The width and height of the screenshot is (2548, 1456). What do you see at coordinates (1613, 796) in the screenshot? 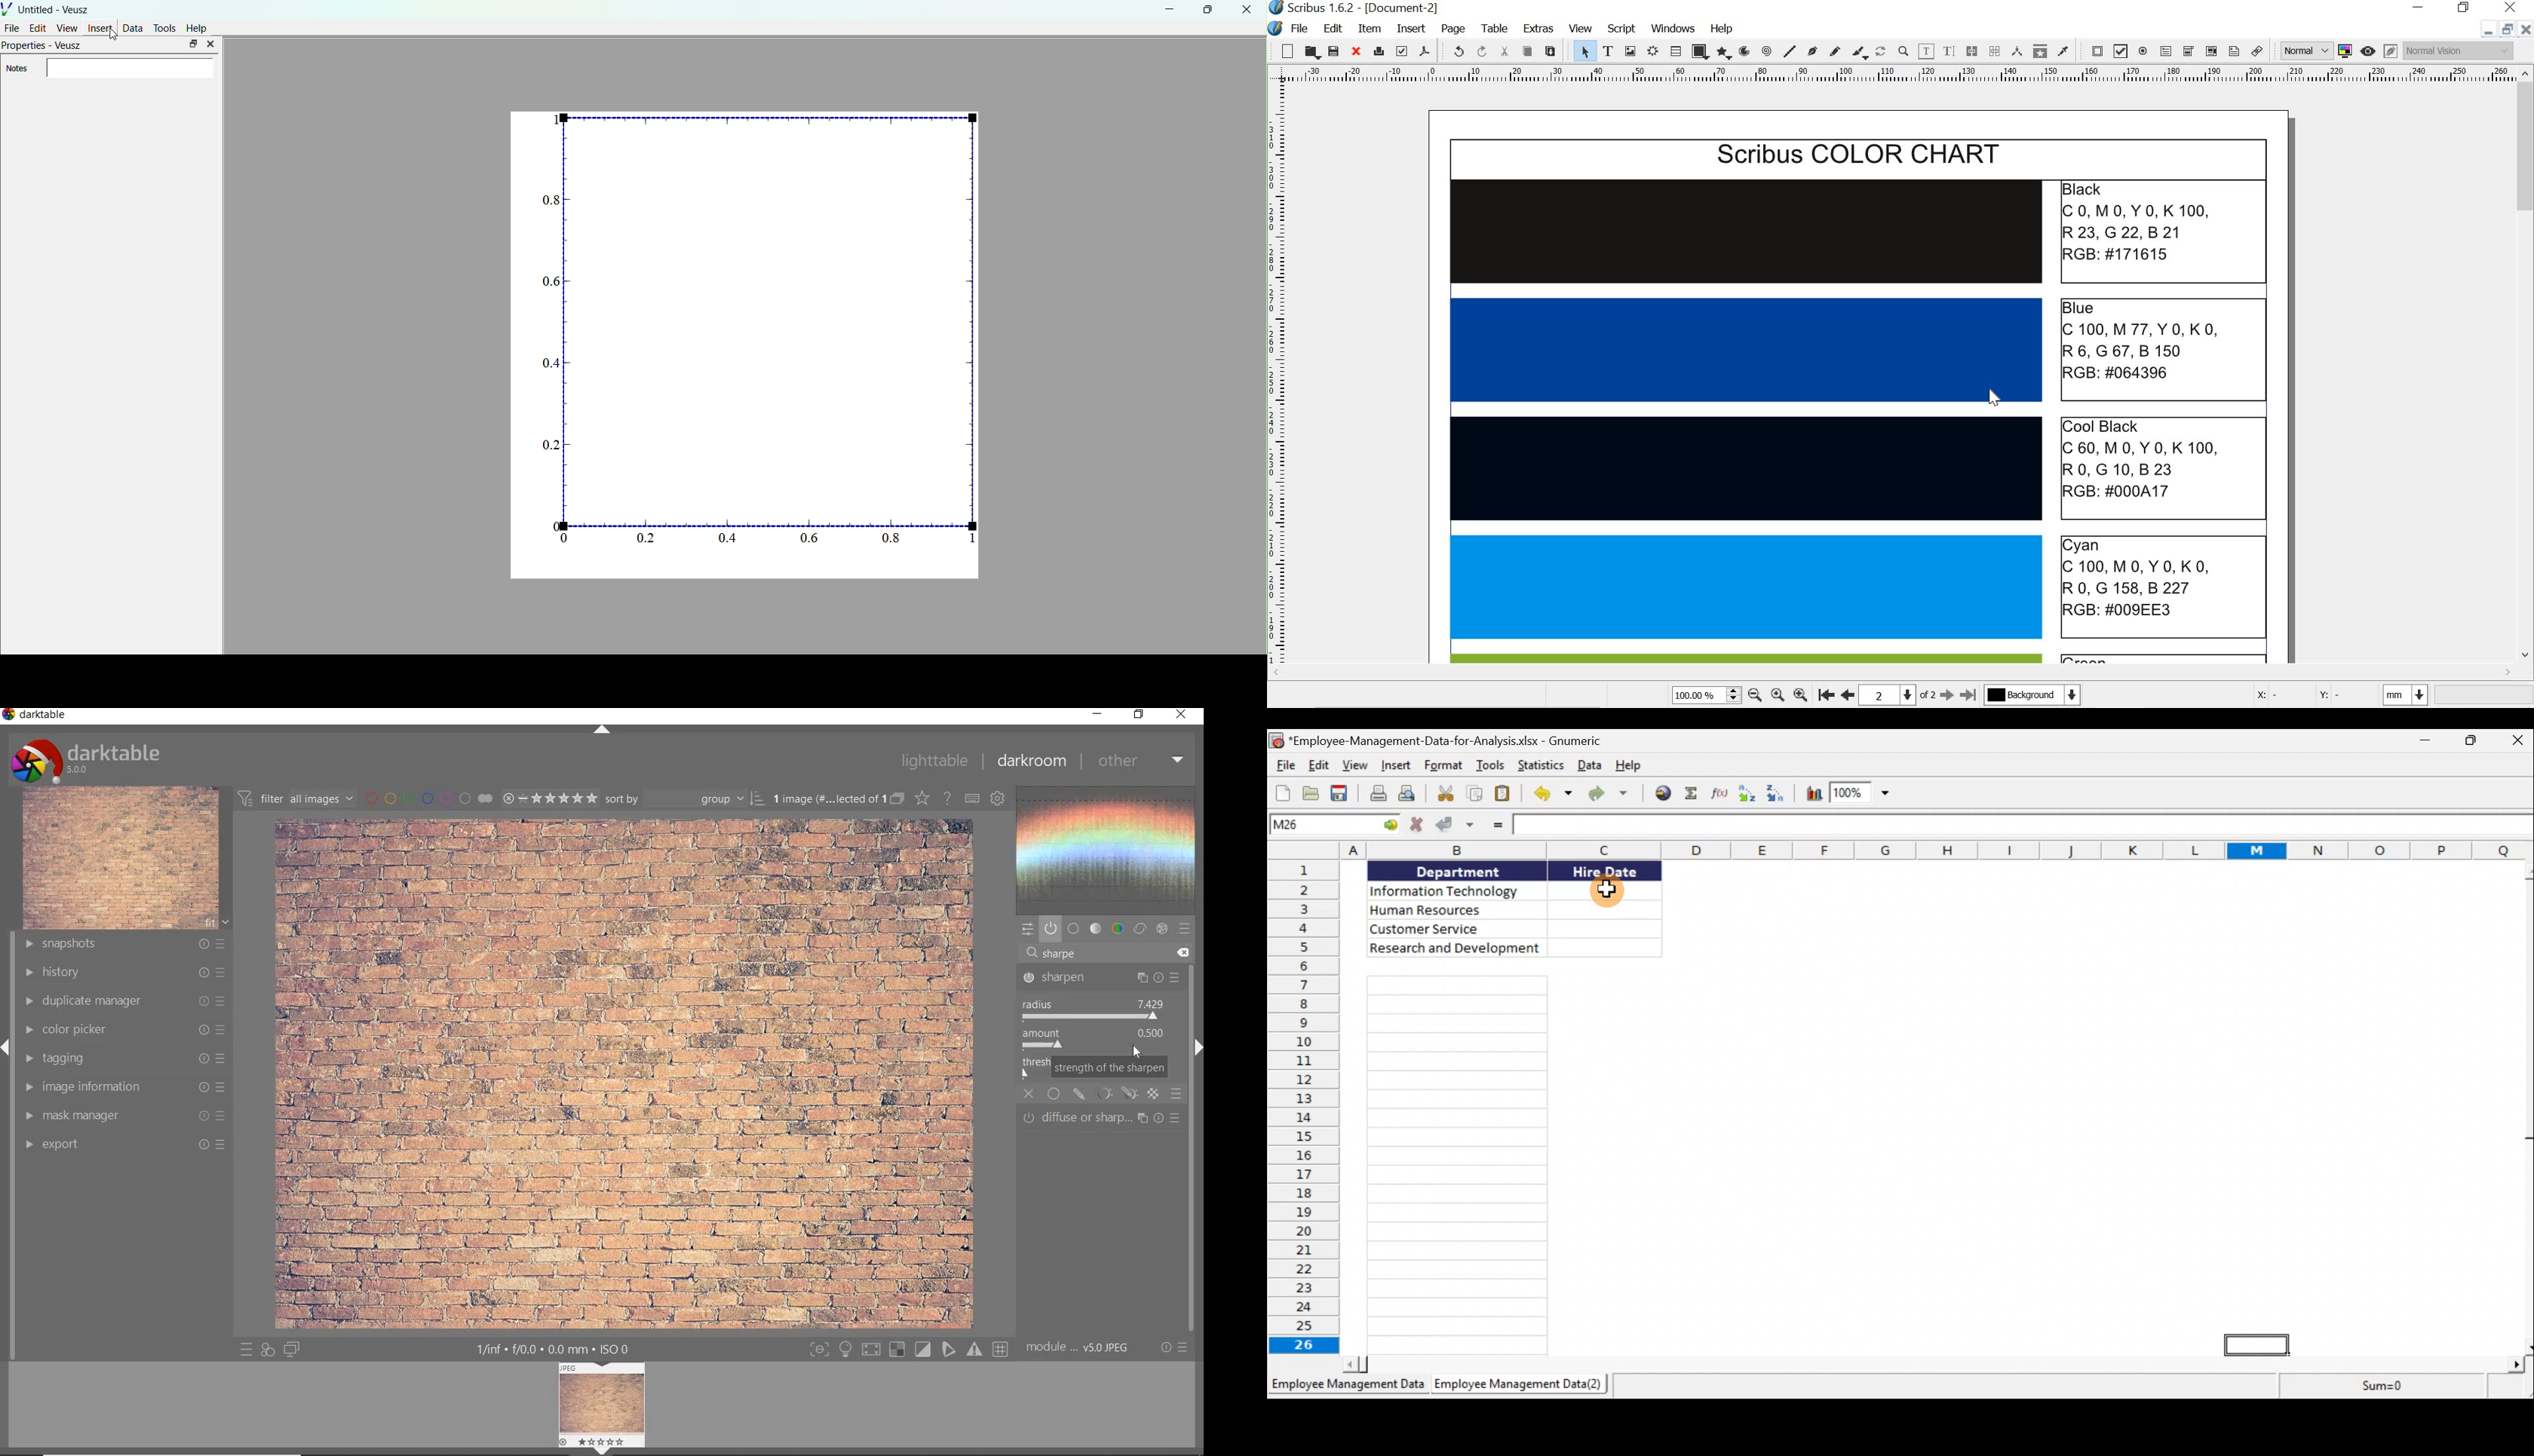
I see `Redo undone action` at bounding box center [1613, 796].